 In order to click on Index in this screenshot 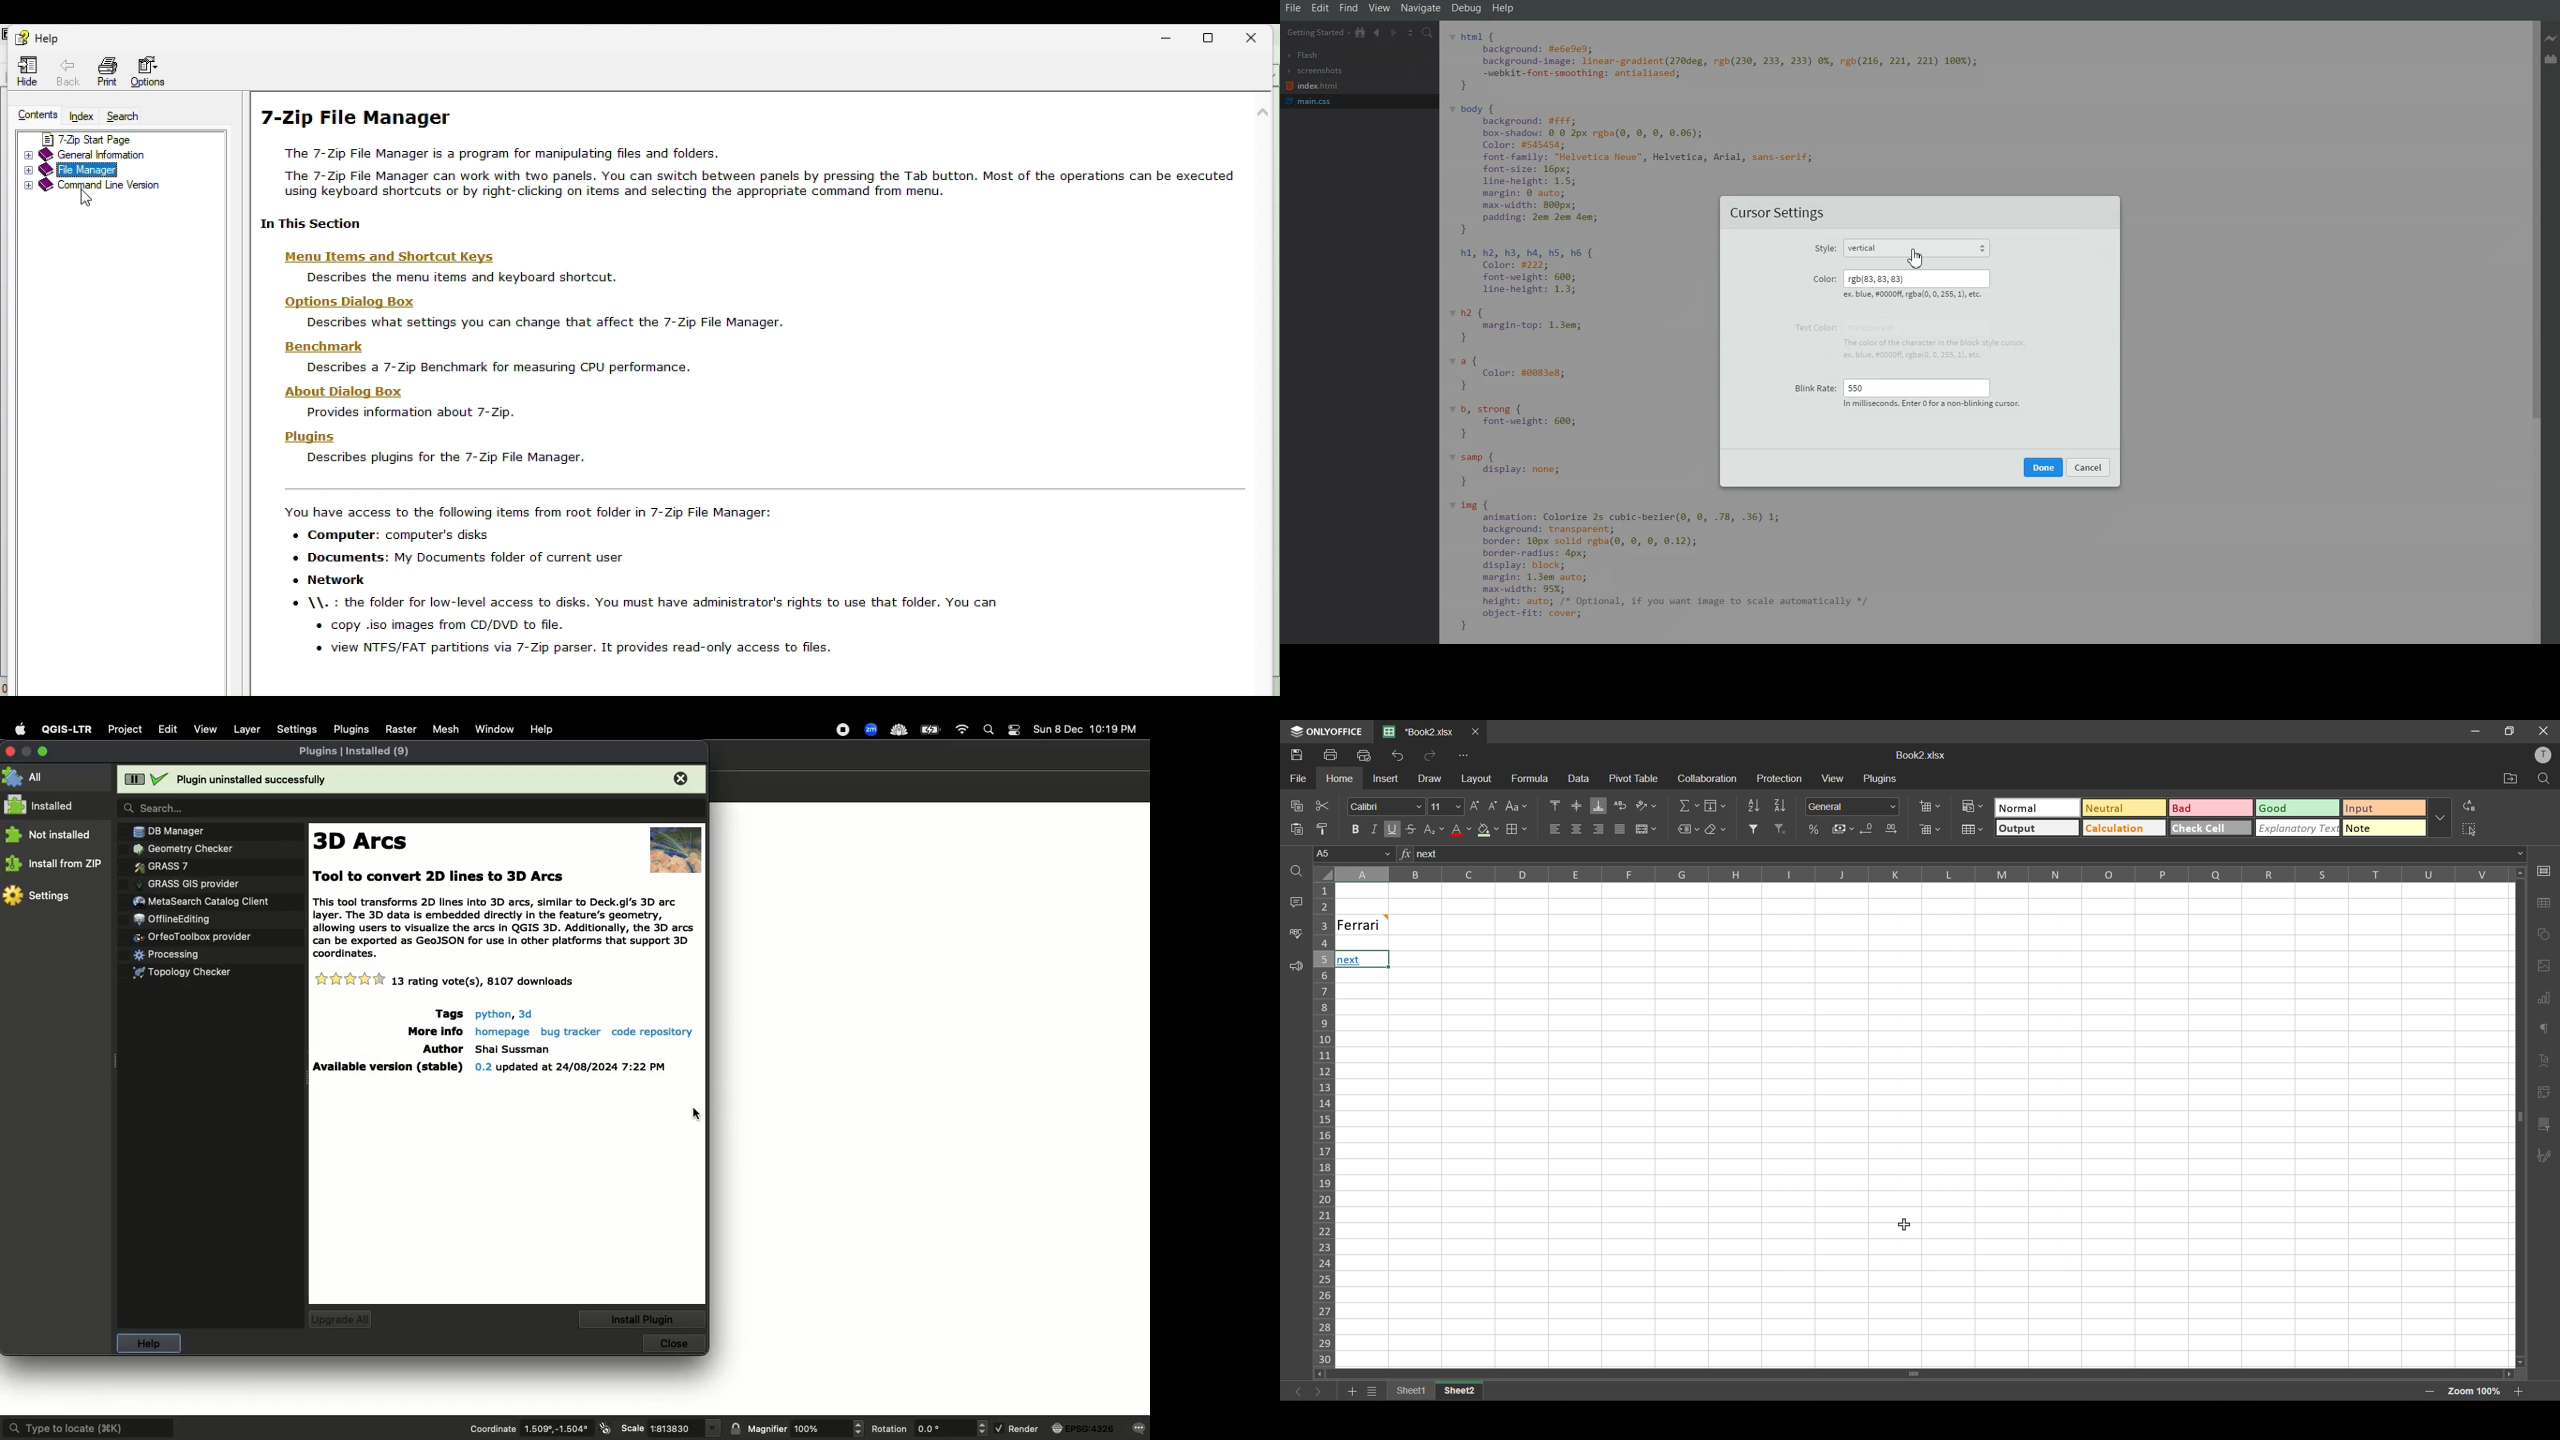, I will do `click(81, 117)`.